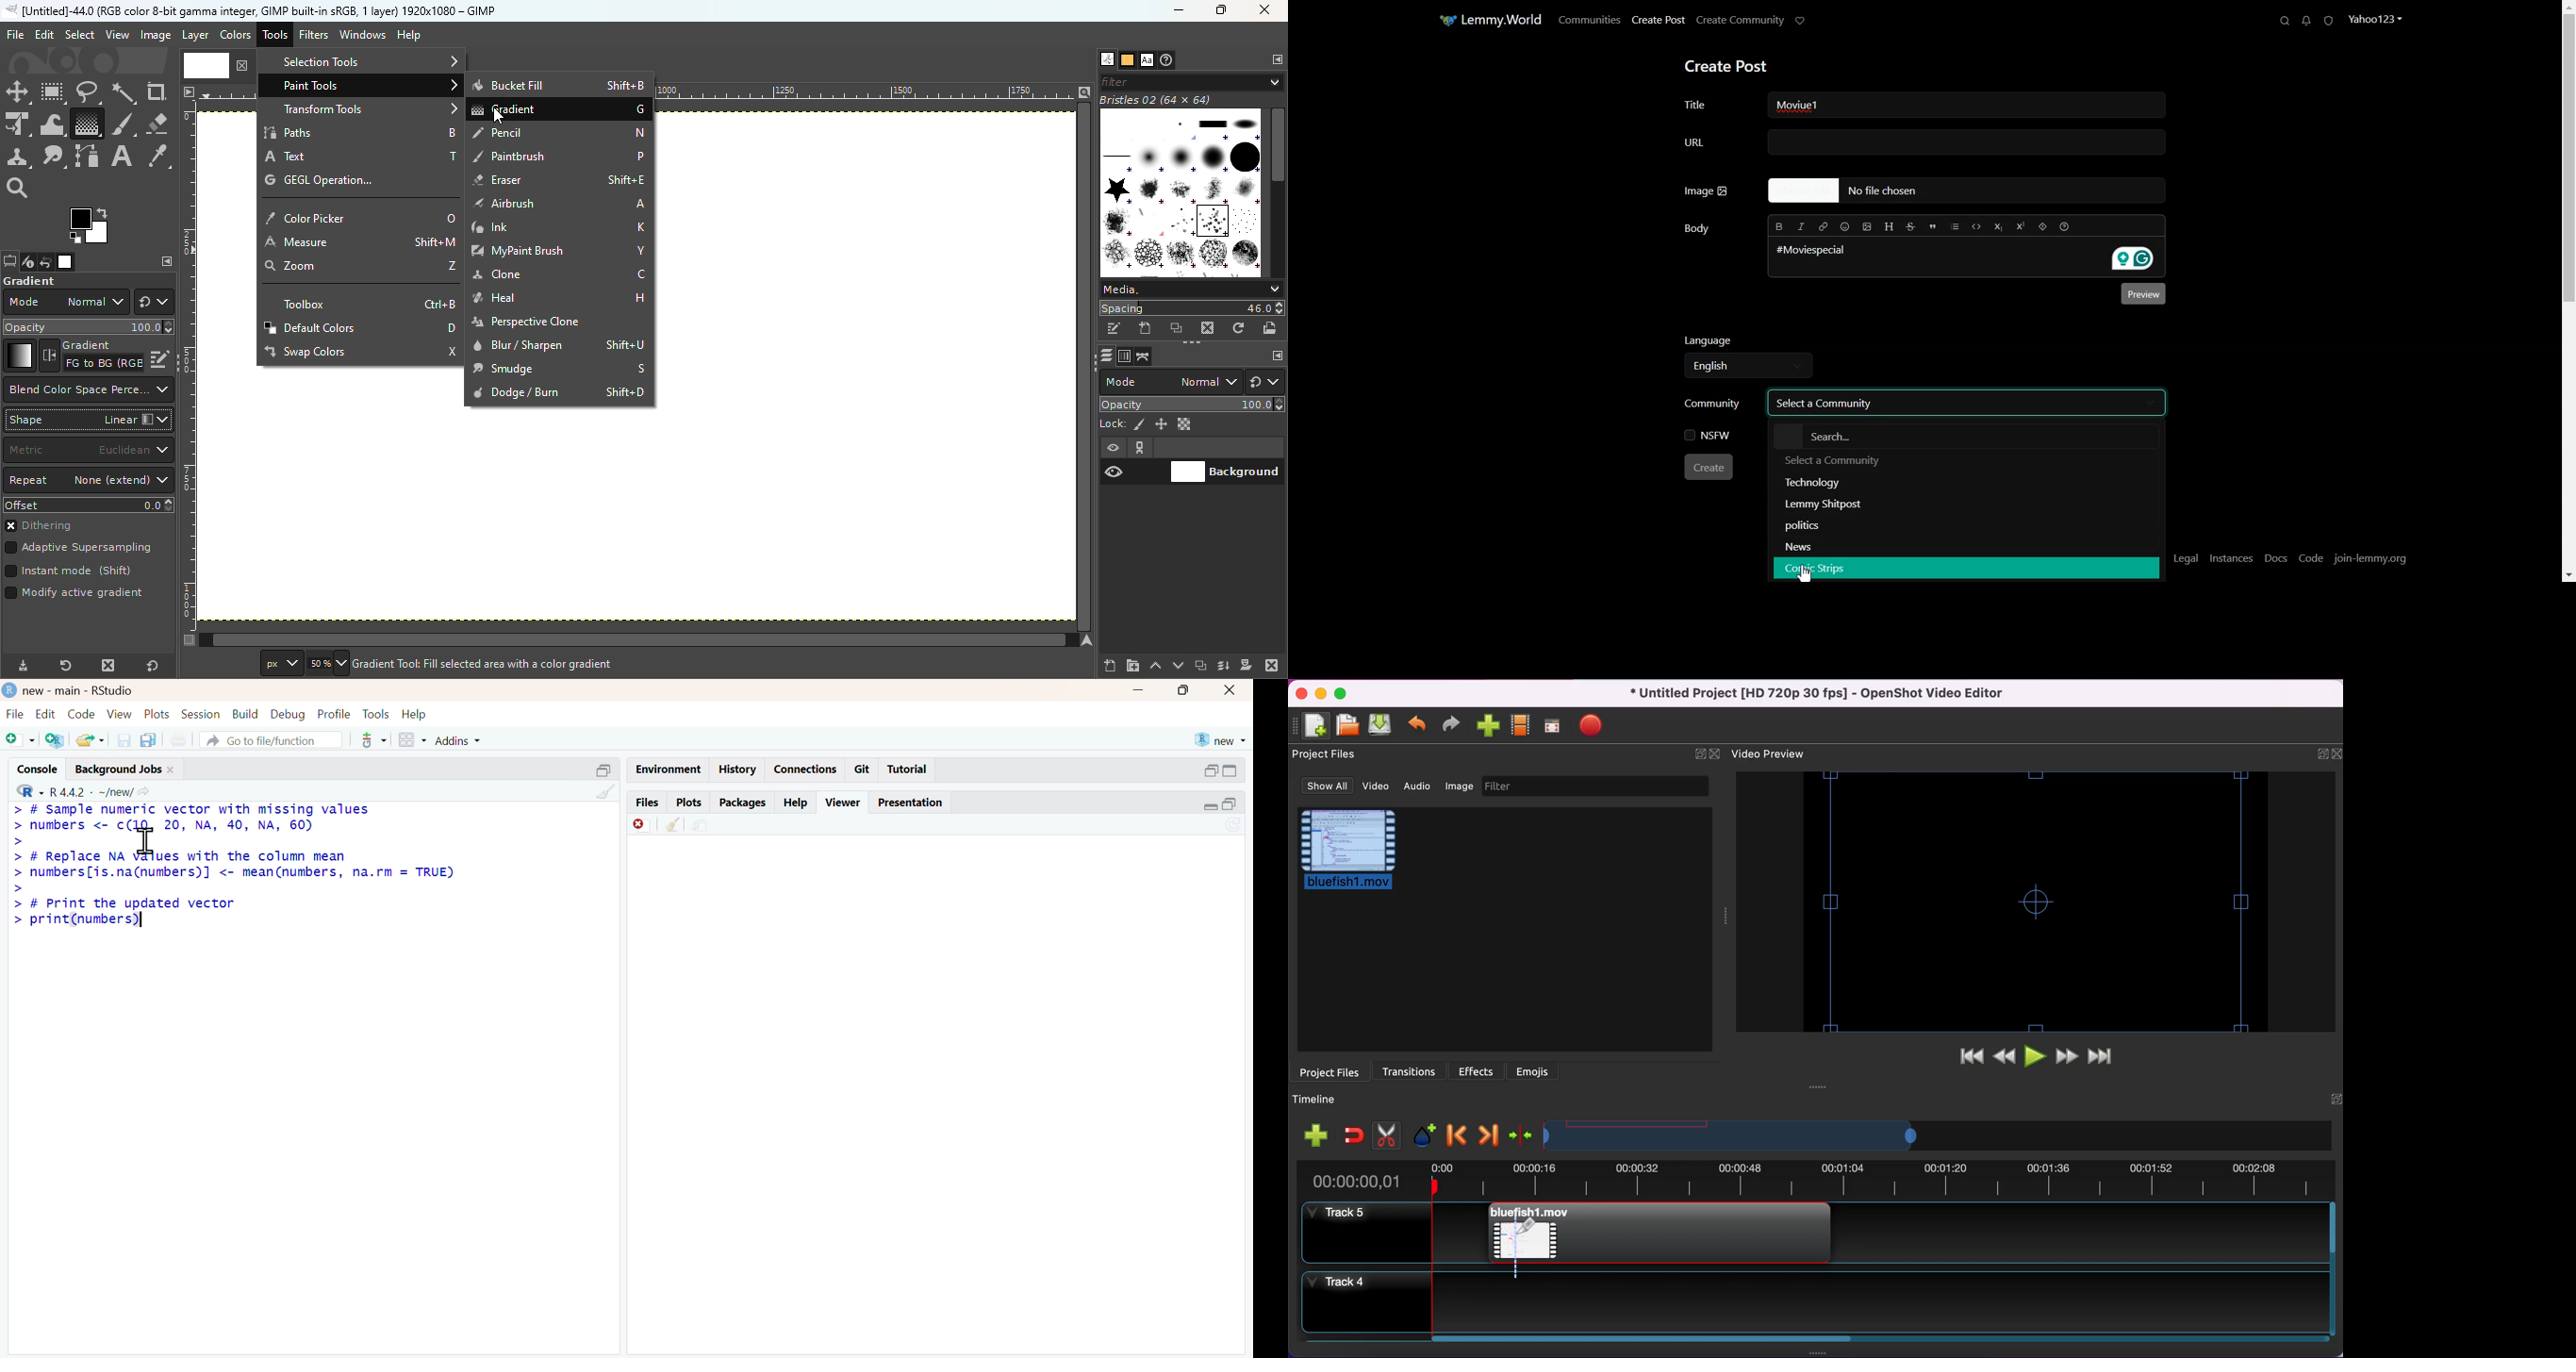 The width and height of the screenshot is (2576, 1372). What do you see at coordinates (1168, 60) in the screenshot?
I see `Open the document history dialog` at bounding box center [1168, 60].